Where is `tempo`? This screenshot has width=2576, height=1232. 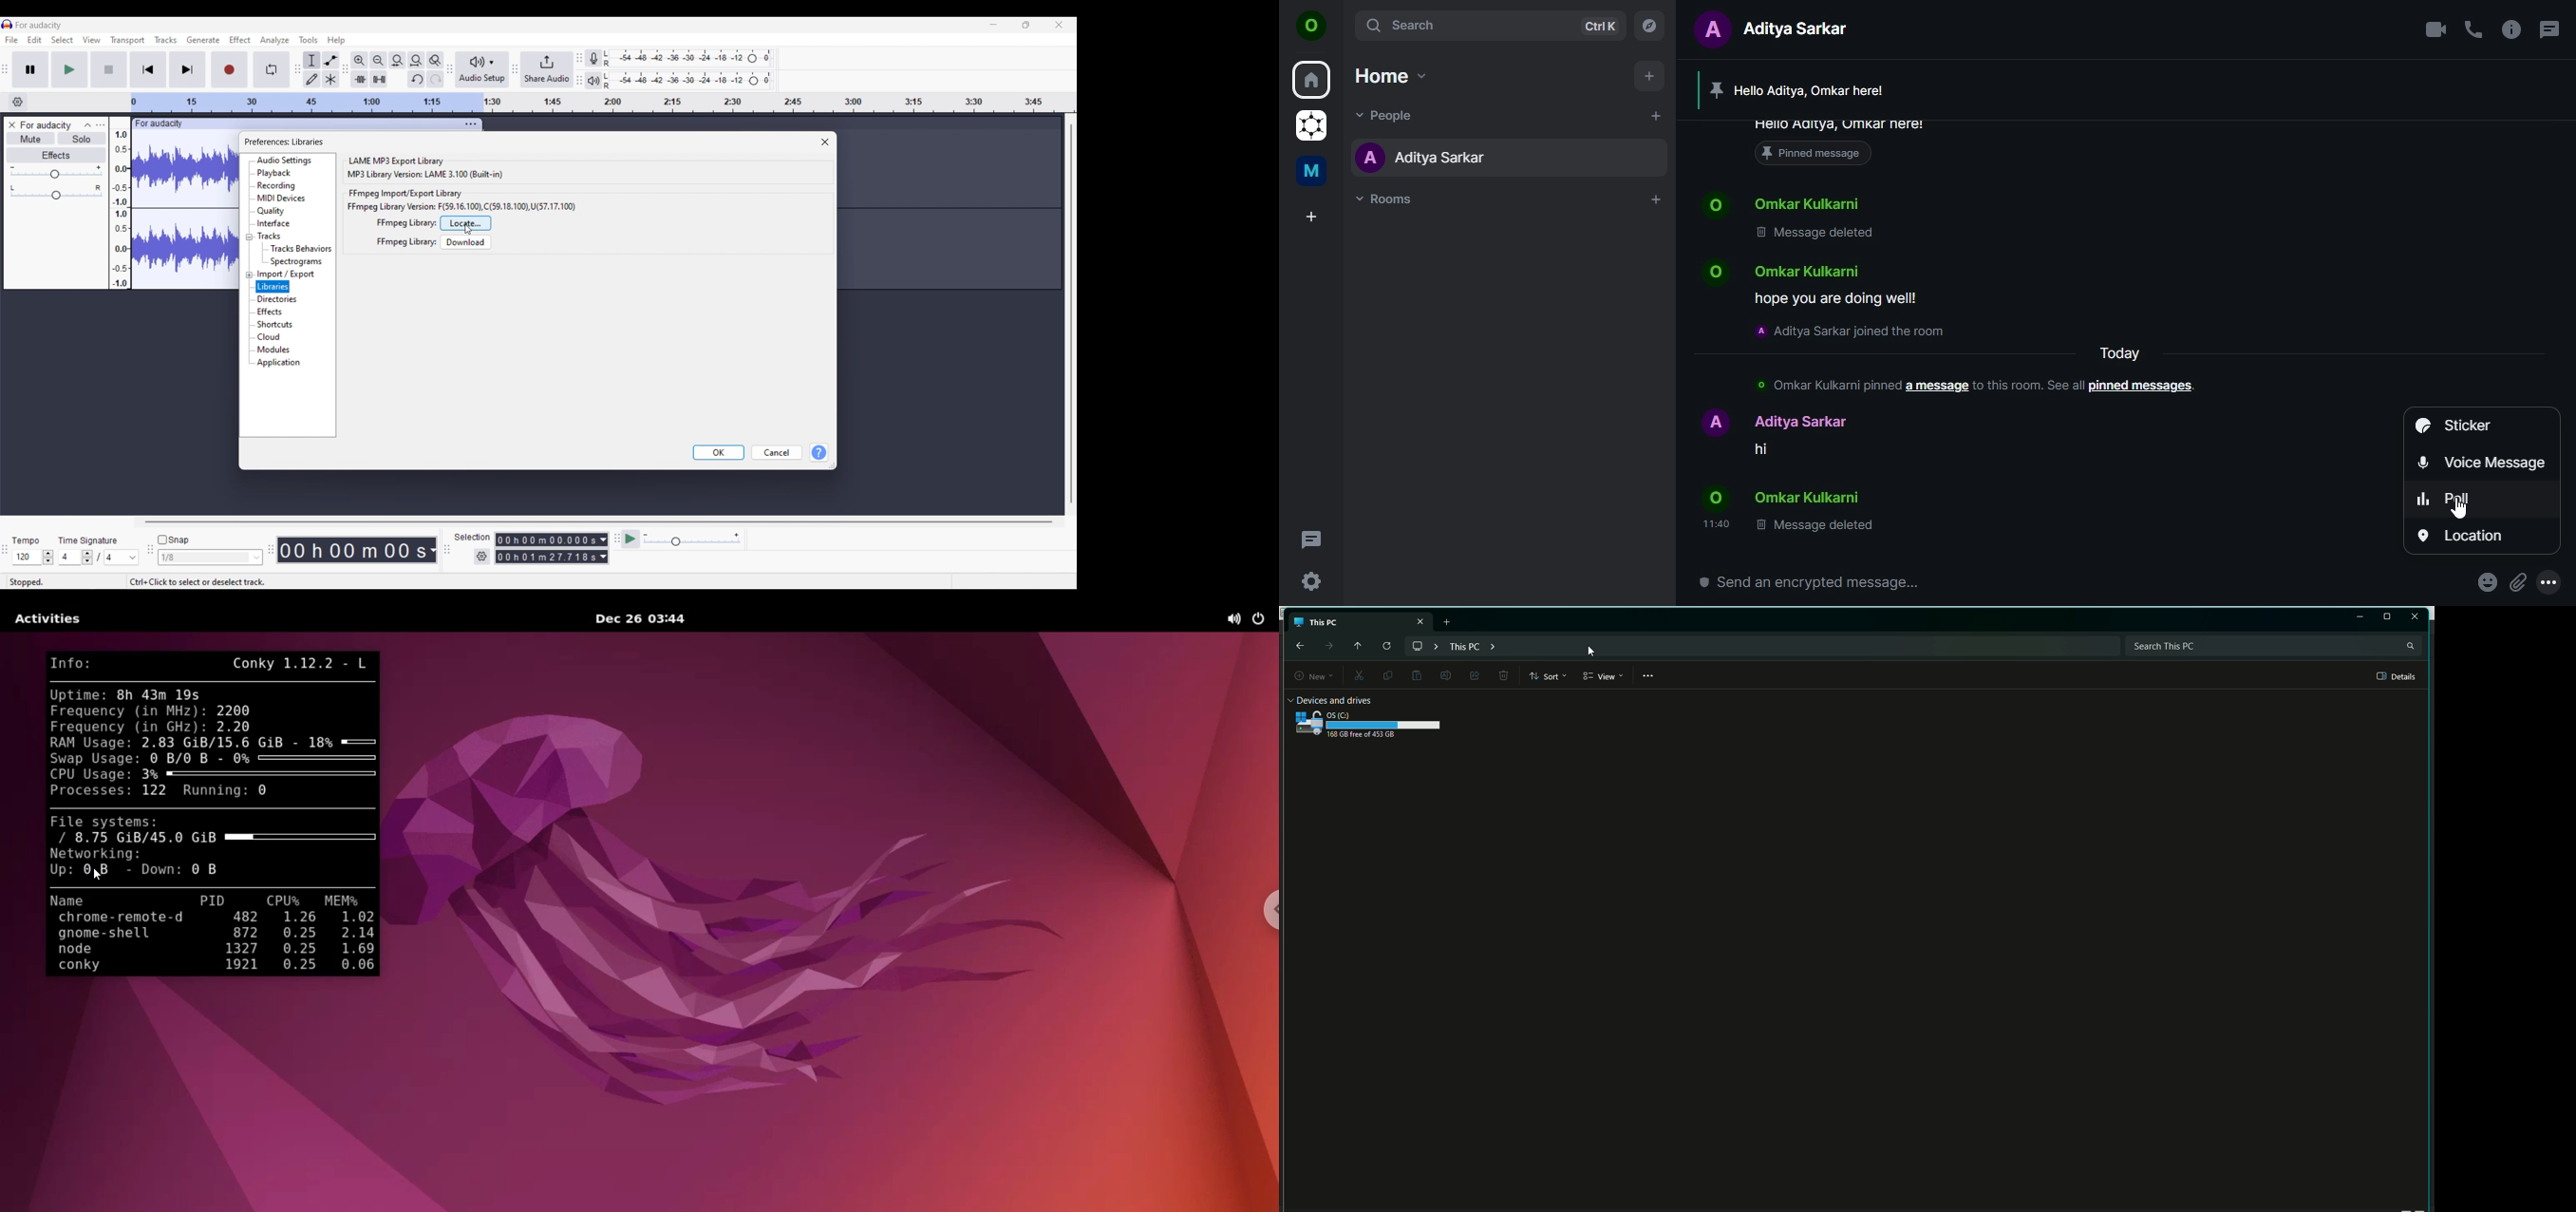 tempo is located at coordinates (26, 541).